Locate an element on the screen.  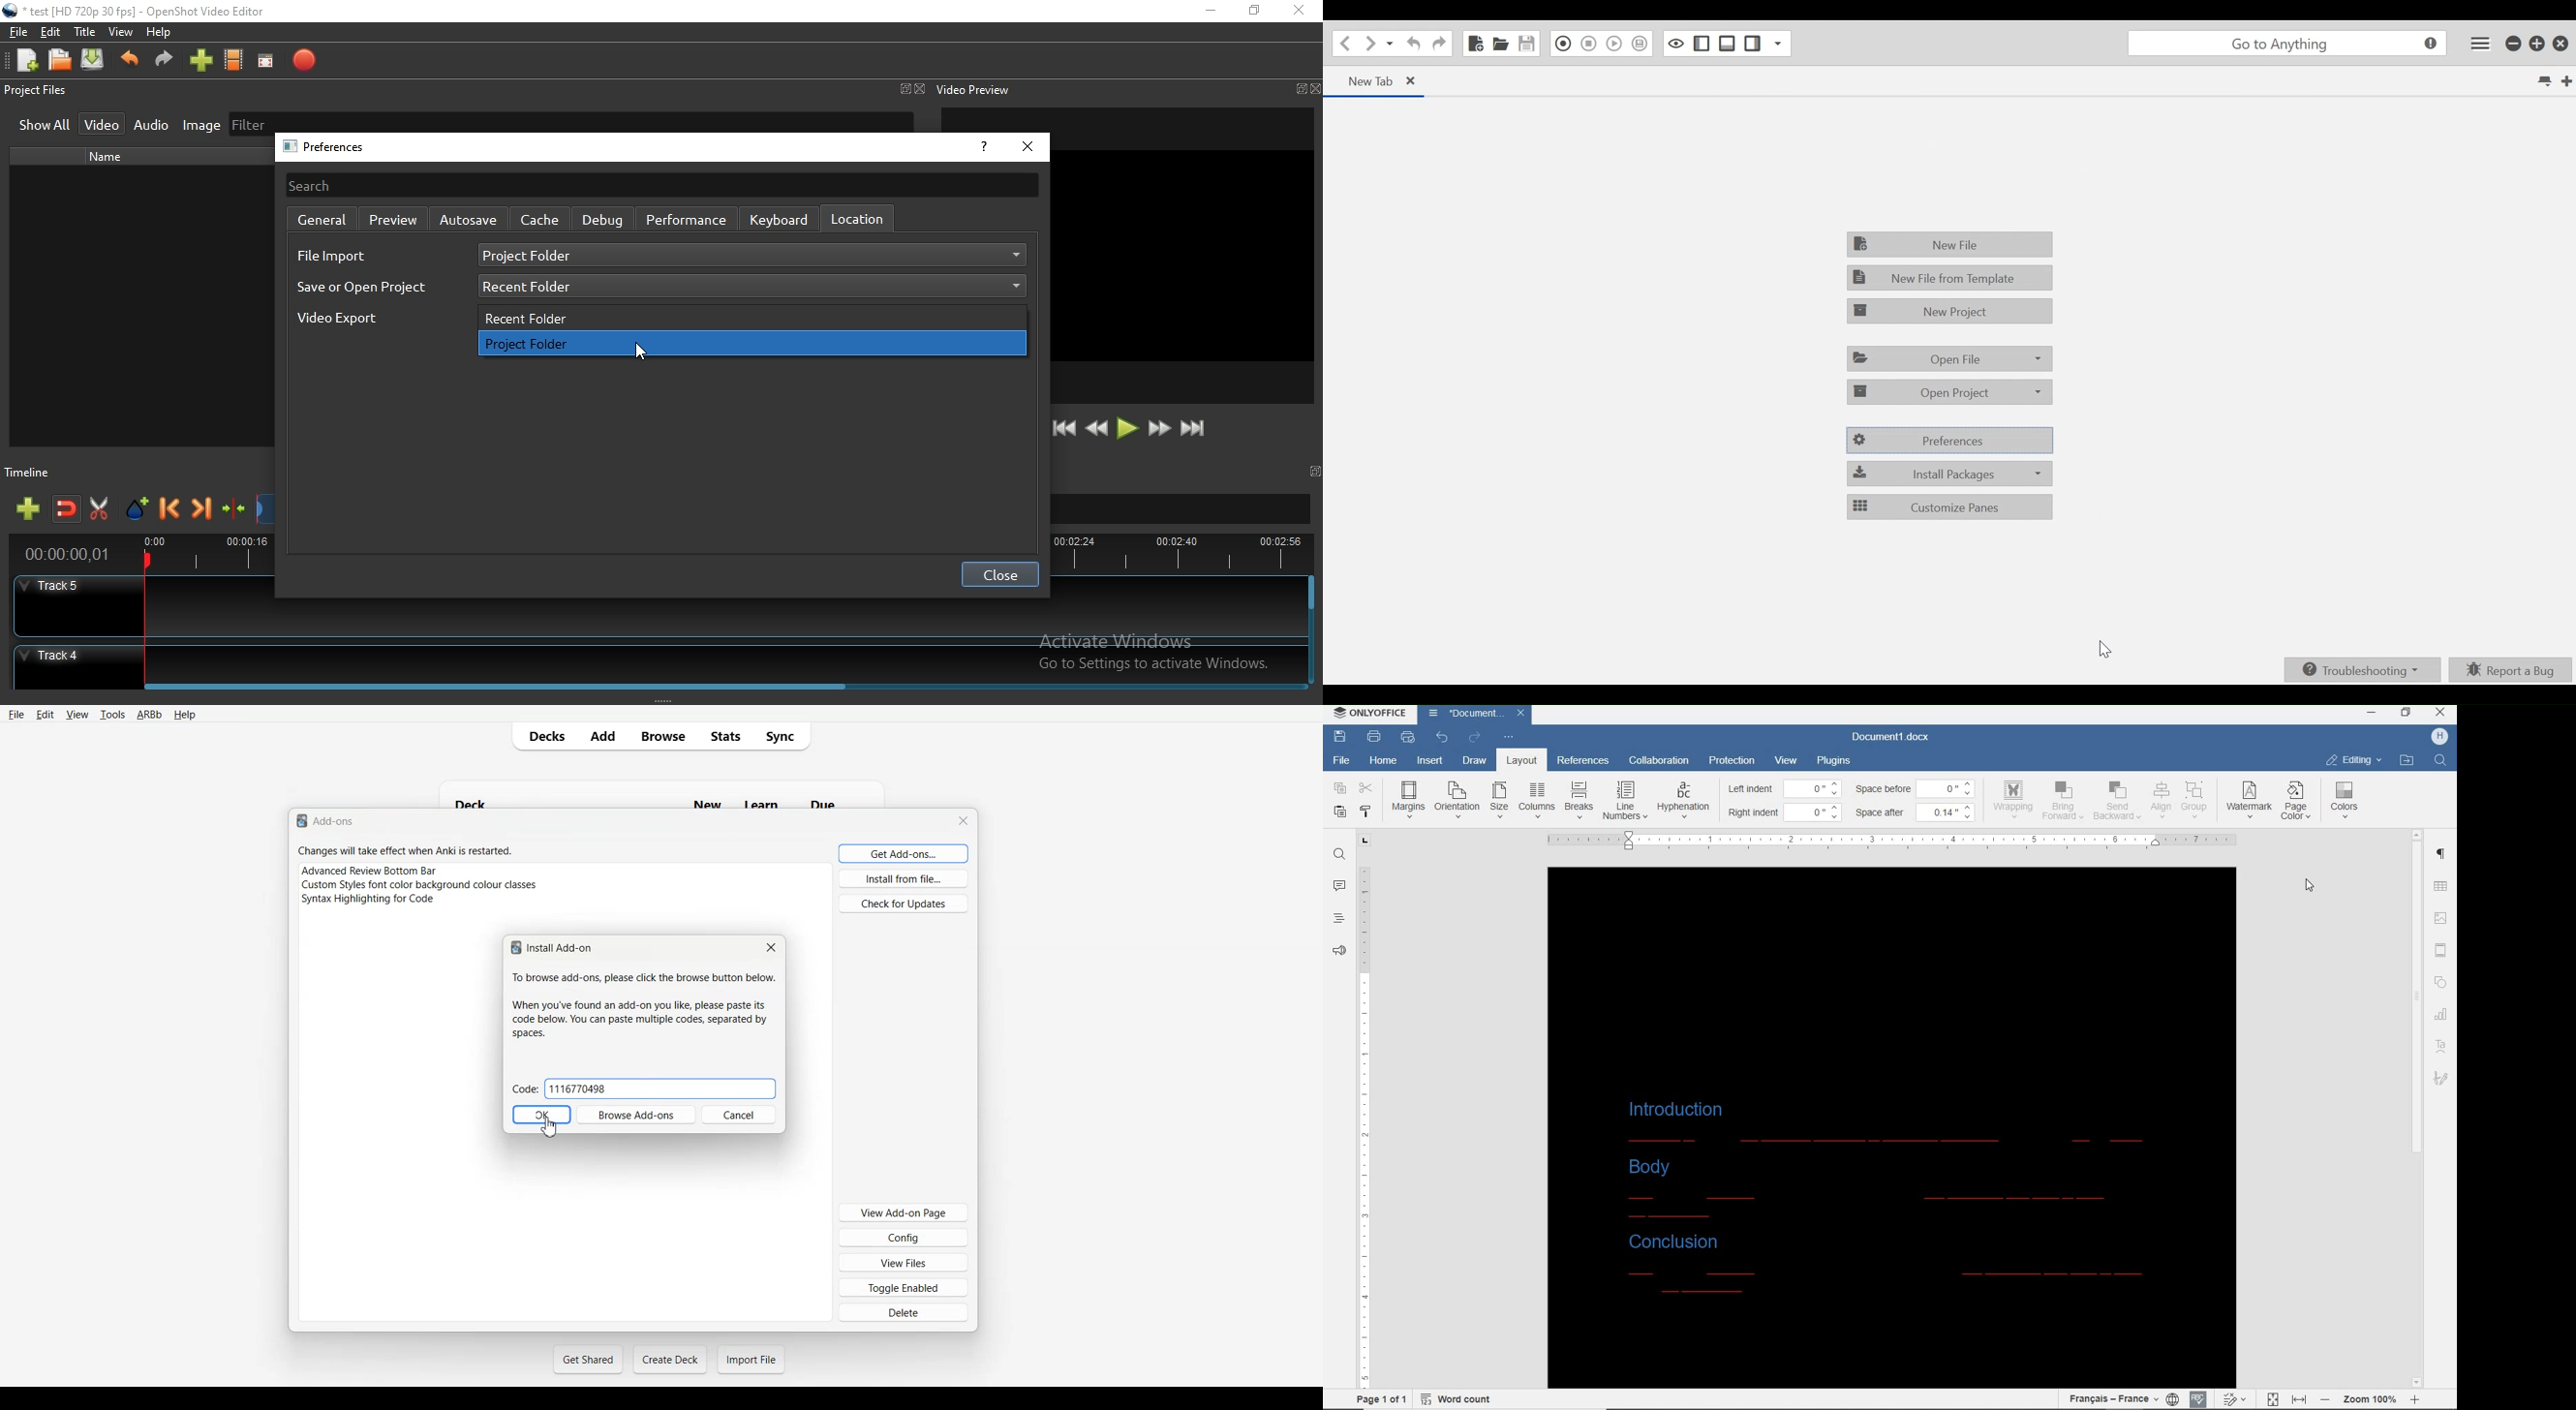
debug is located at coordinates (601, 218).